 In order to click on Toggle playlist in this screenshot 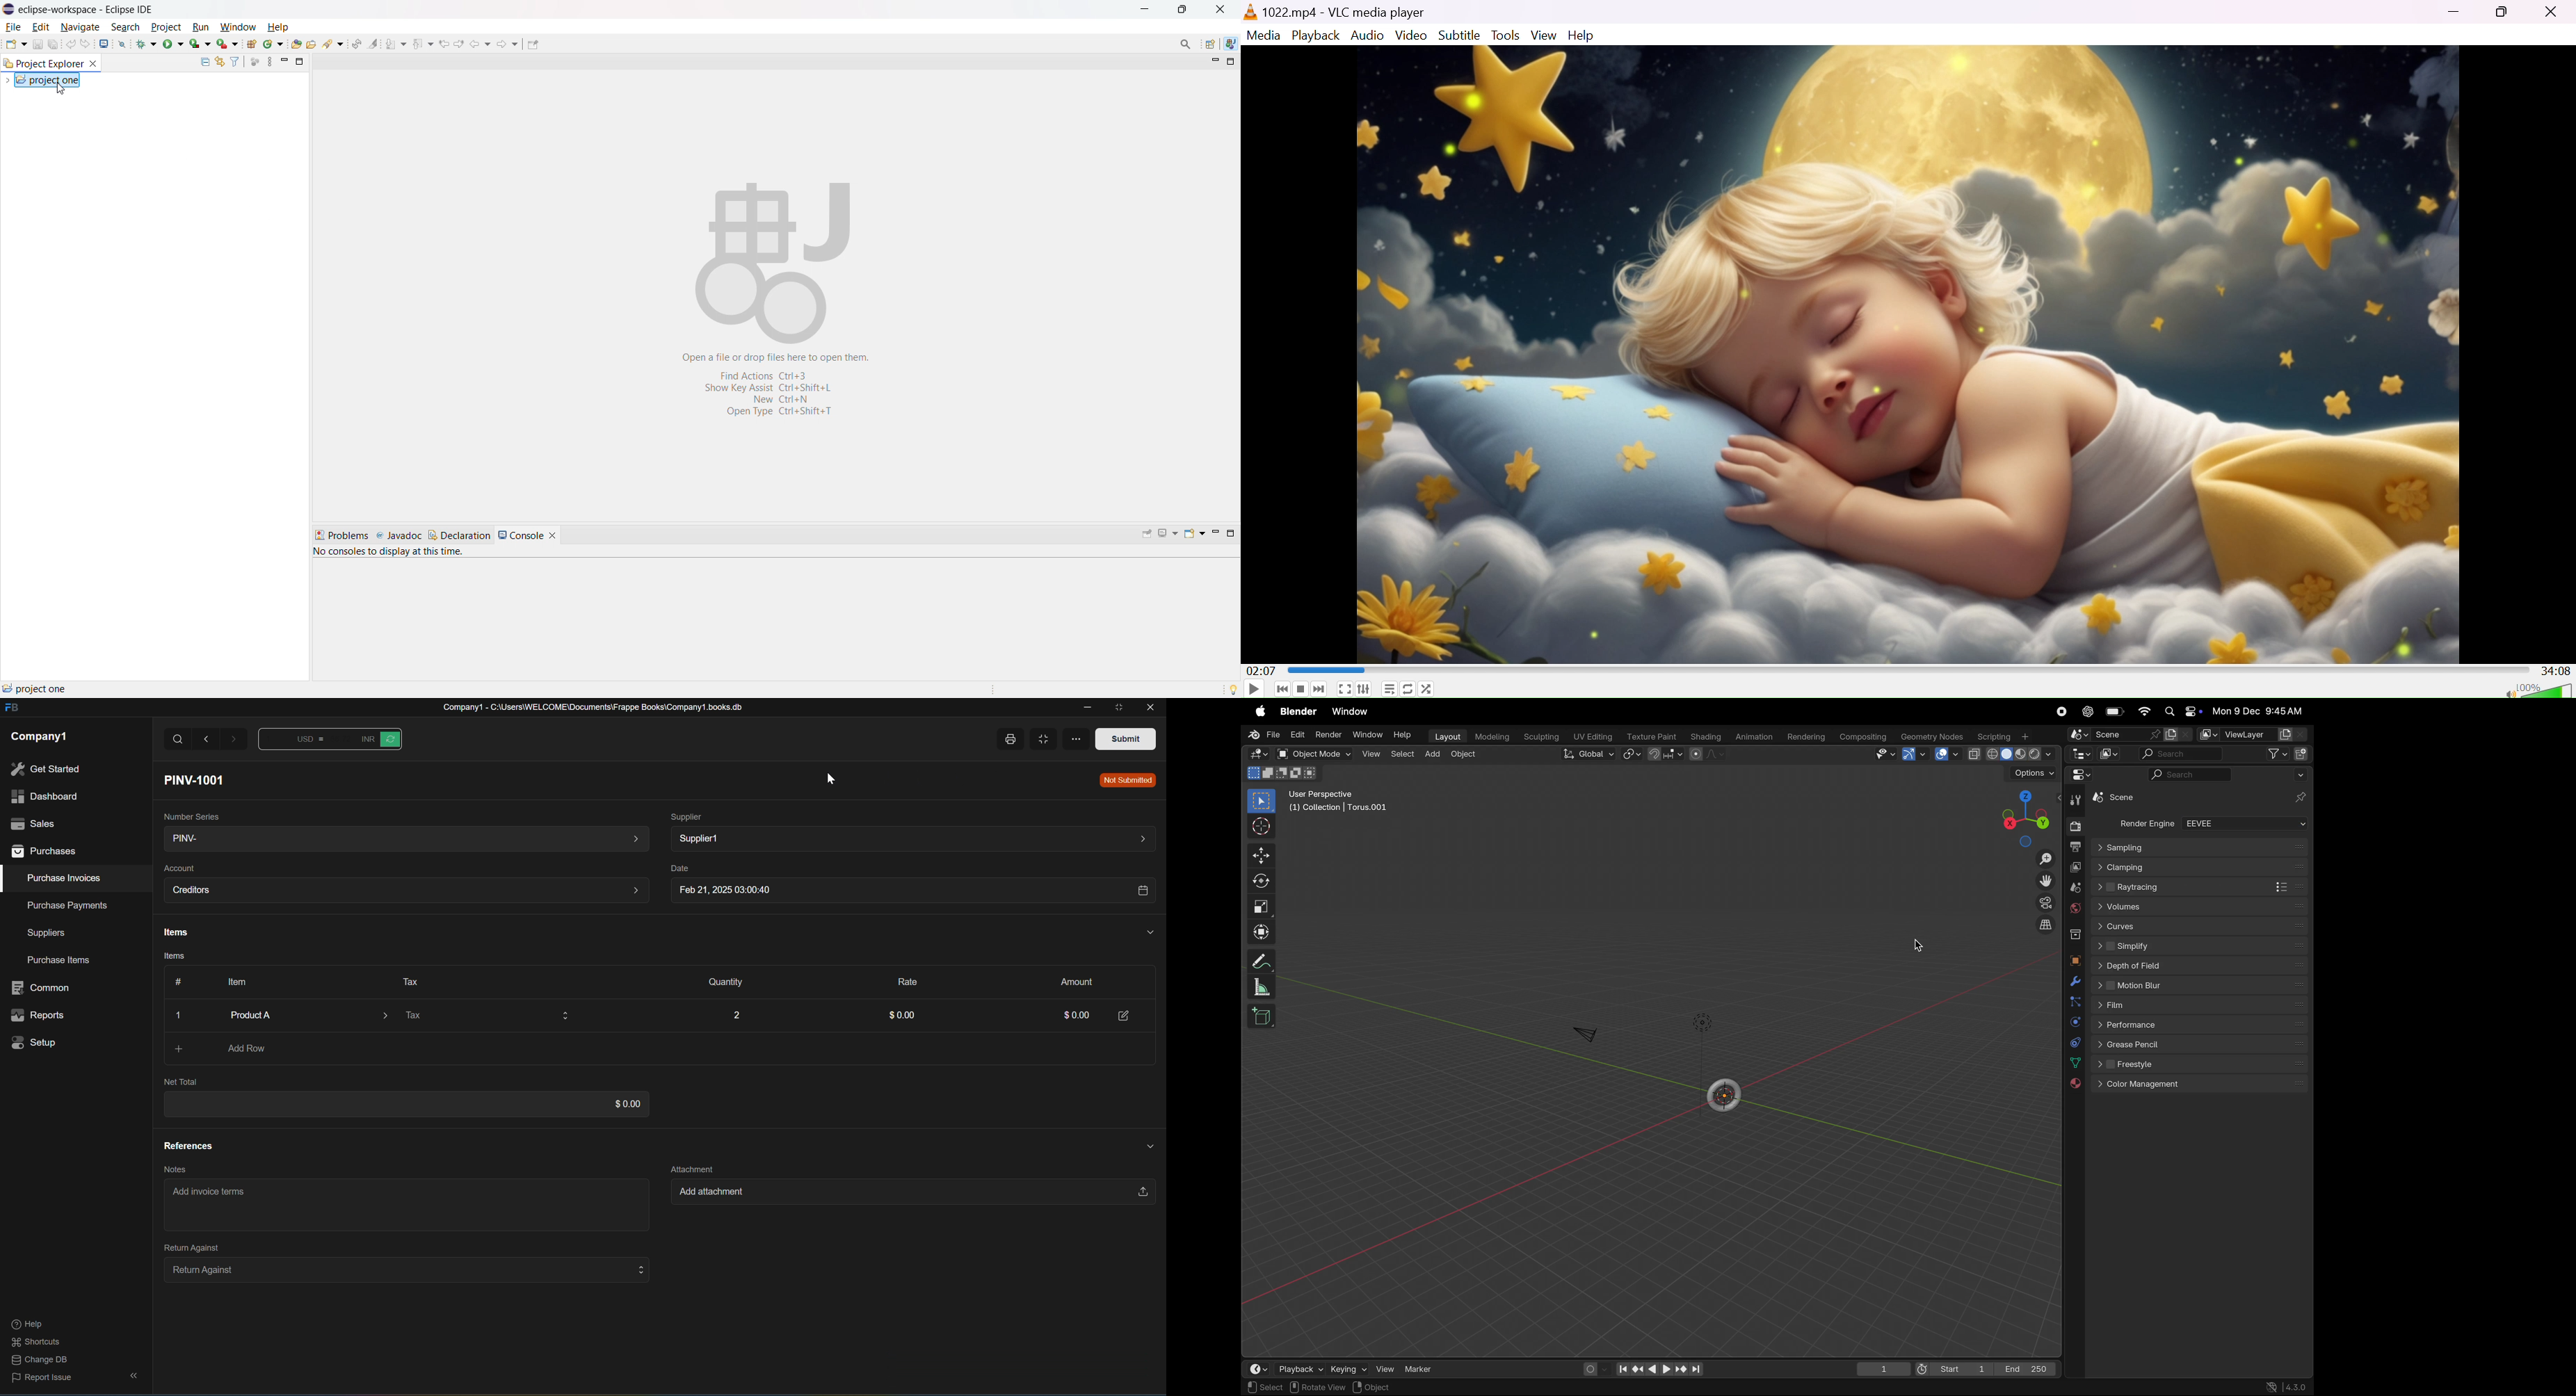, I will do `click(1390, 688)`.